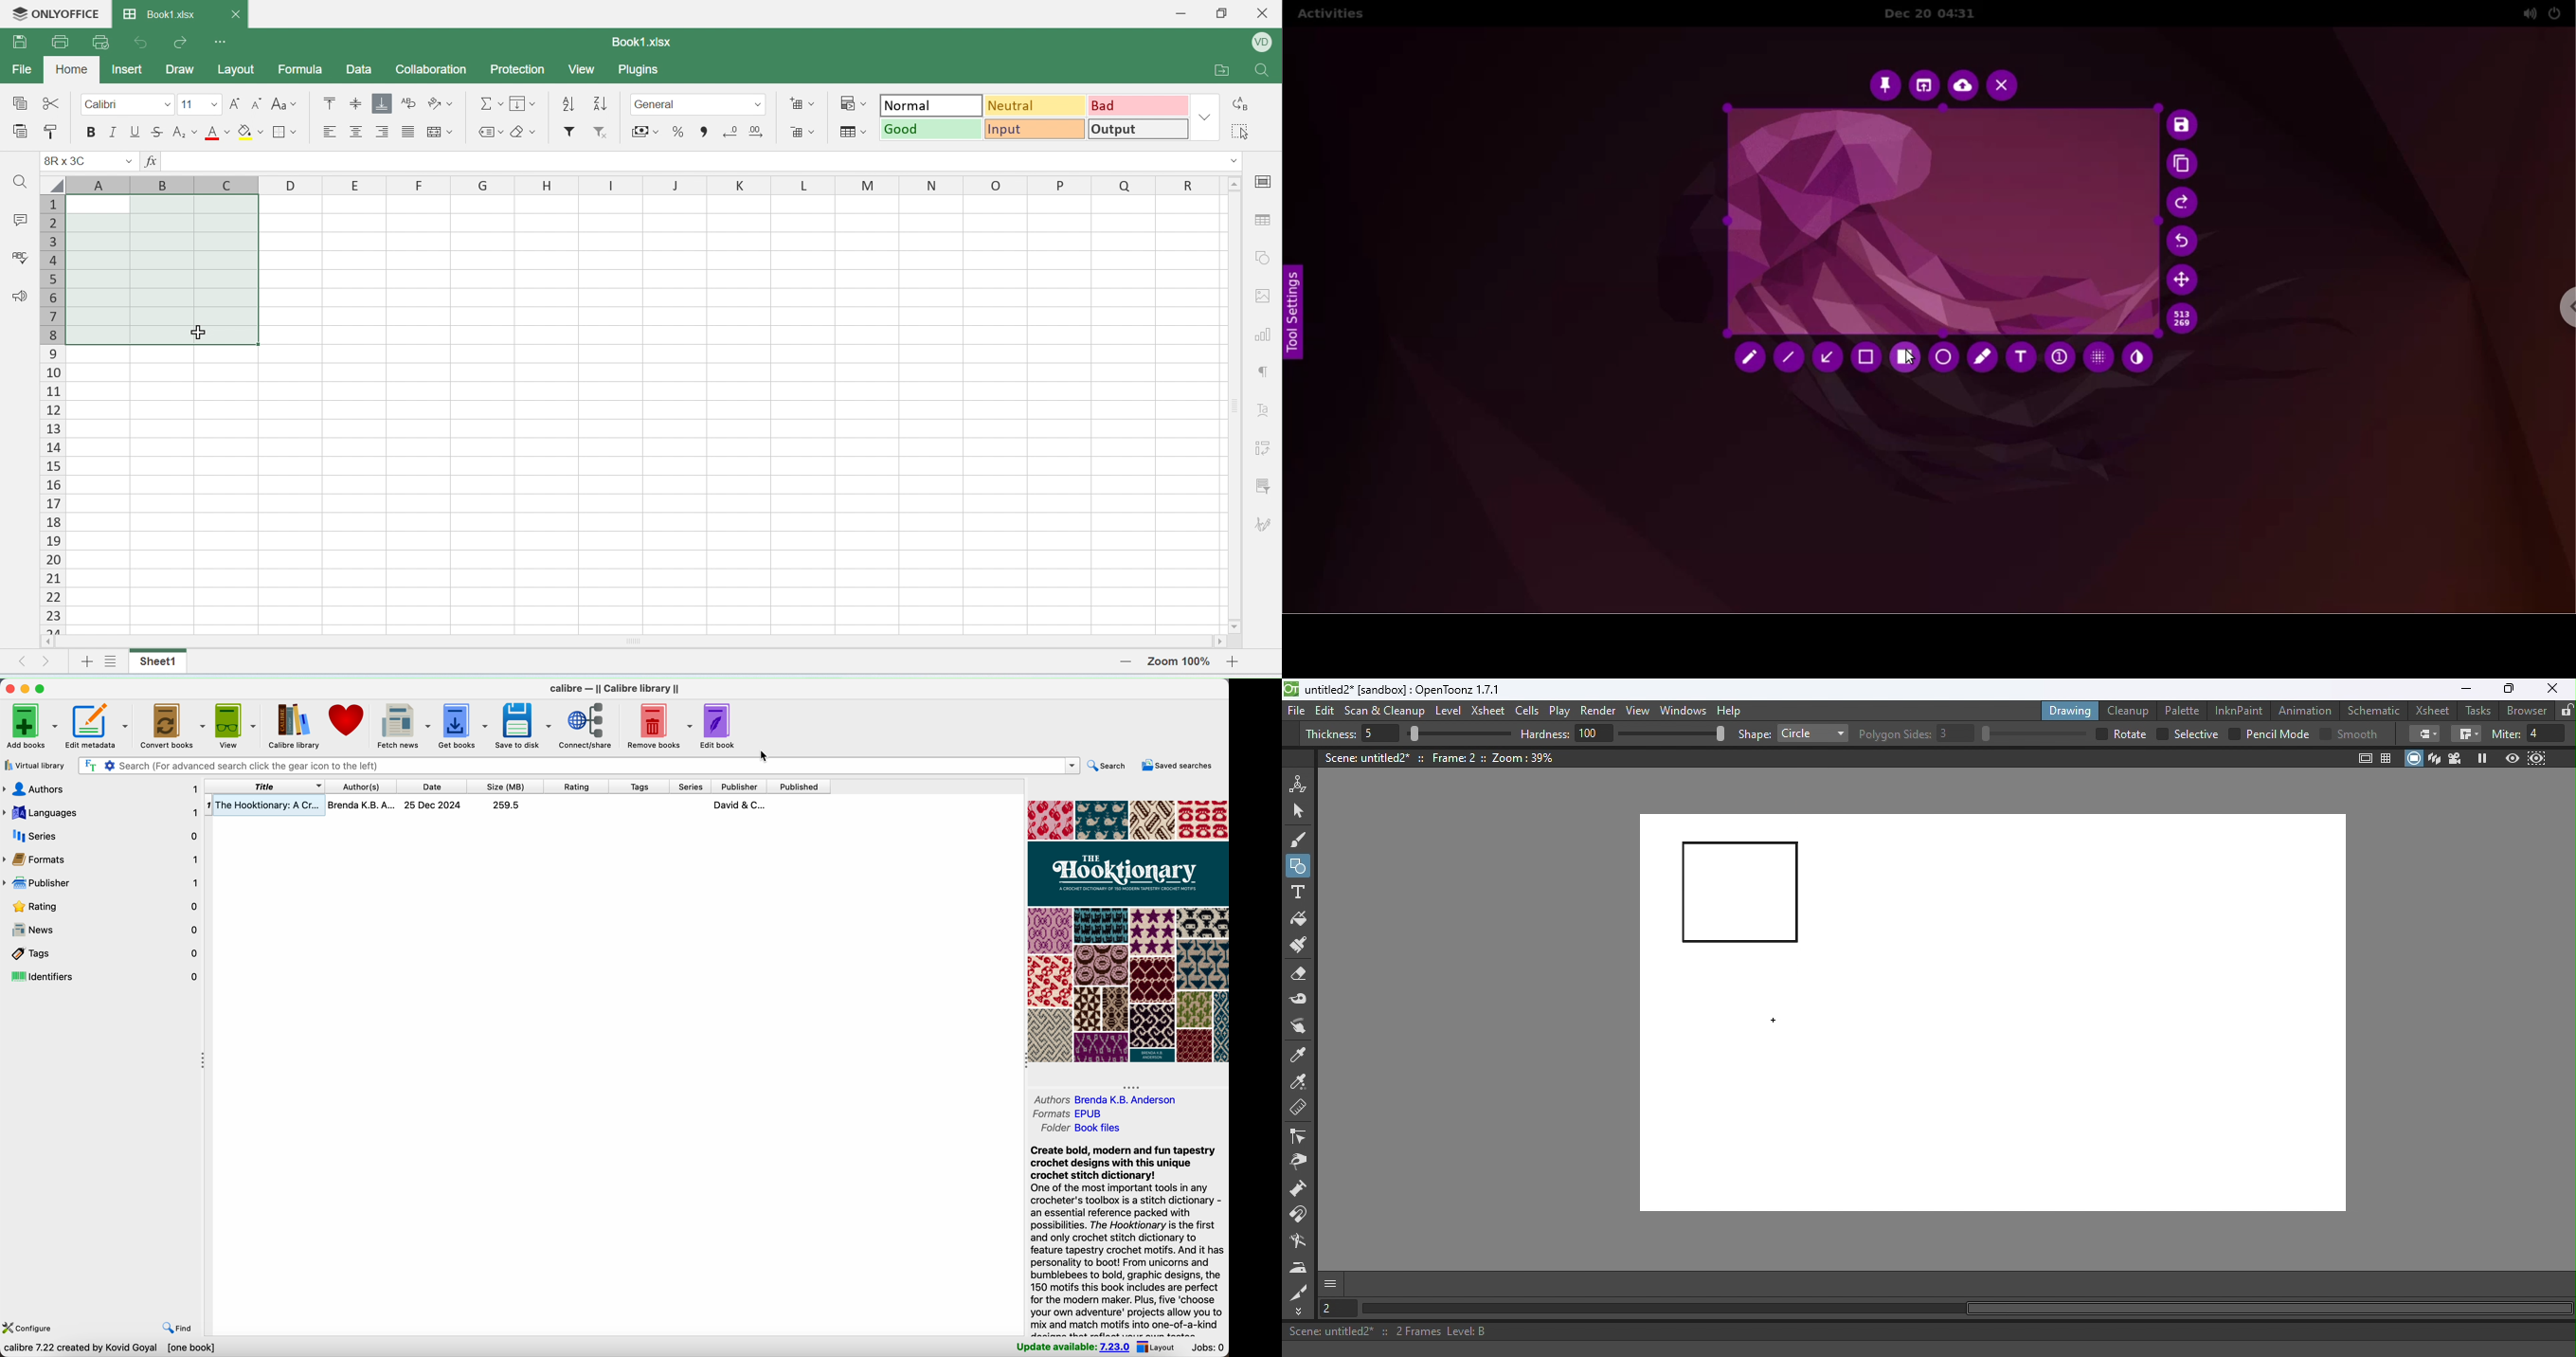 This screenshot has width=2576, height=1372. I want to click on Freeze, so click(2482, 758).